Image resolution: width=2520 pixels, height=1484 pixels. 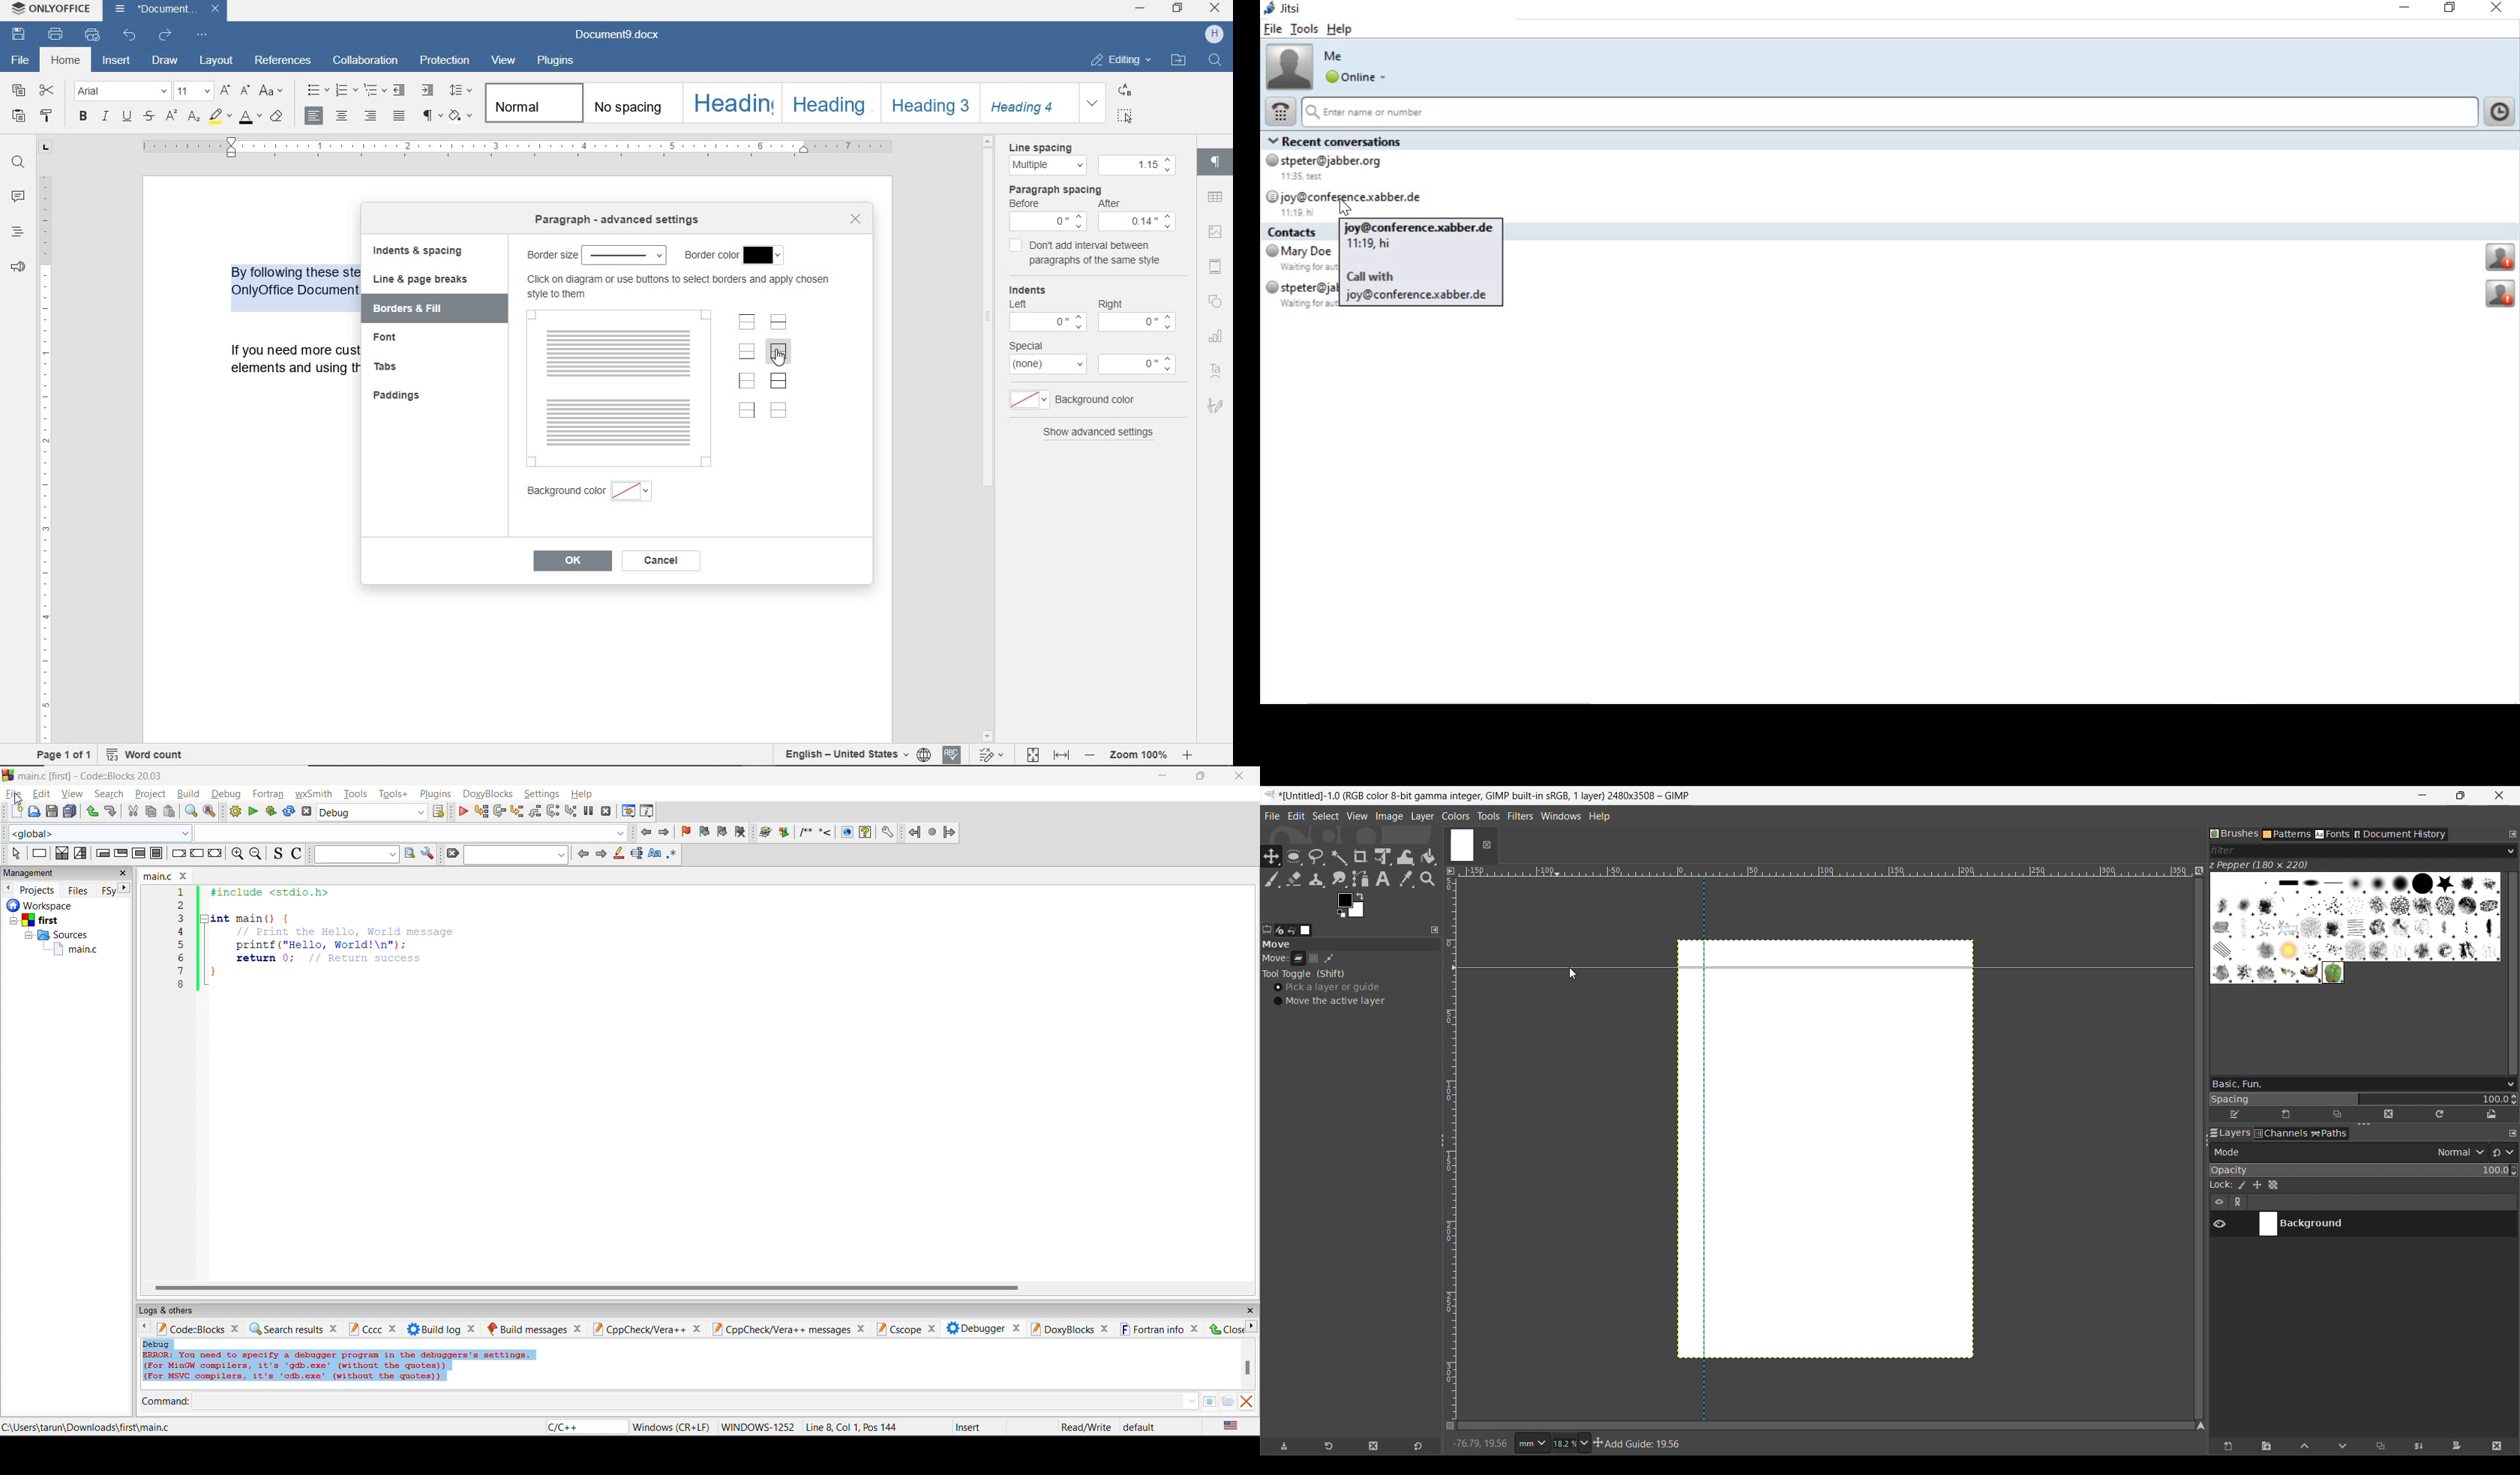 I want to click on language, so click(x=585, y=1428).